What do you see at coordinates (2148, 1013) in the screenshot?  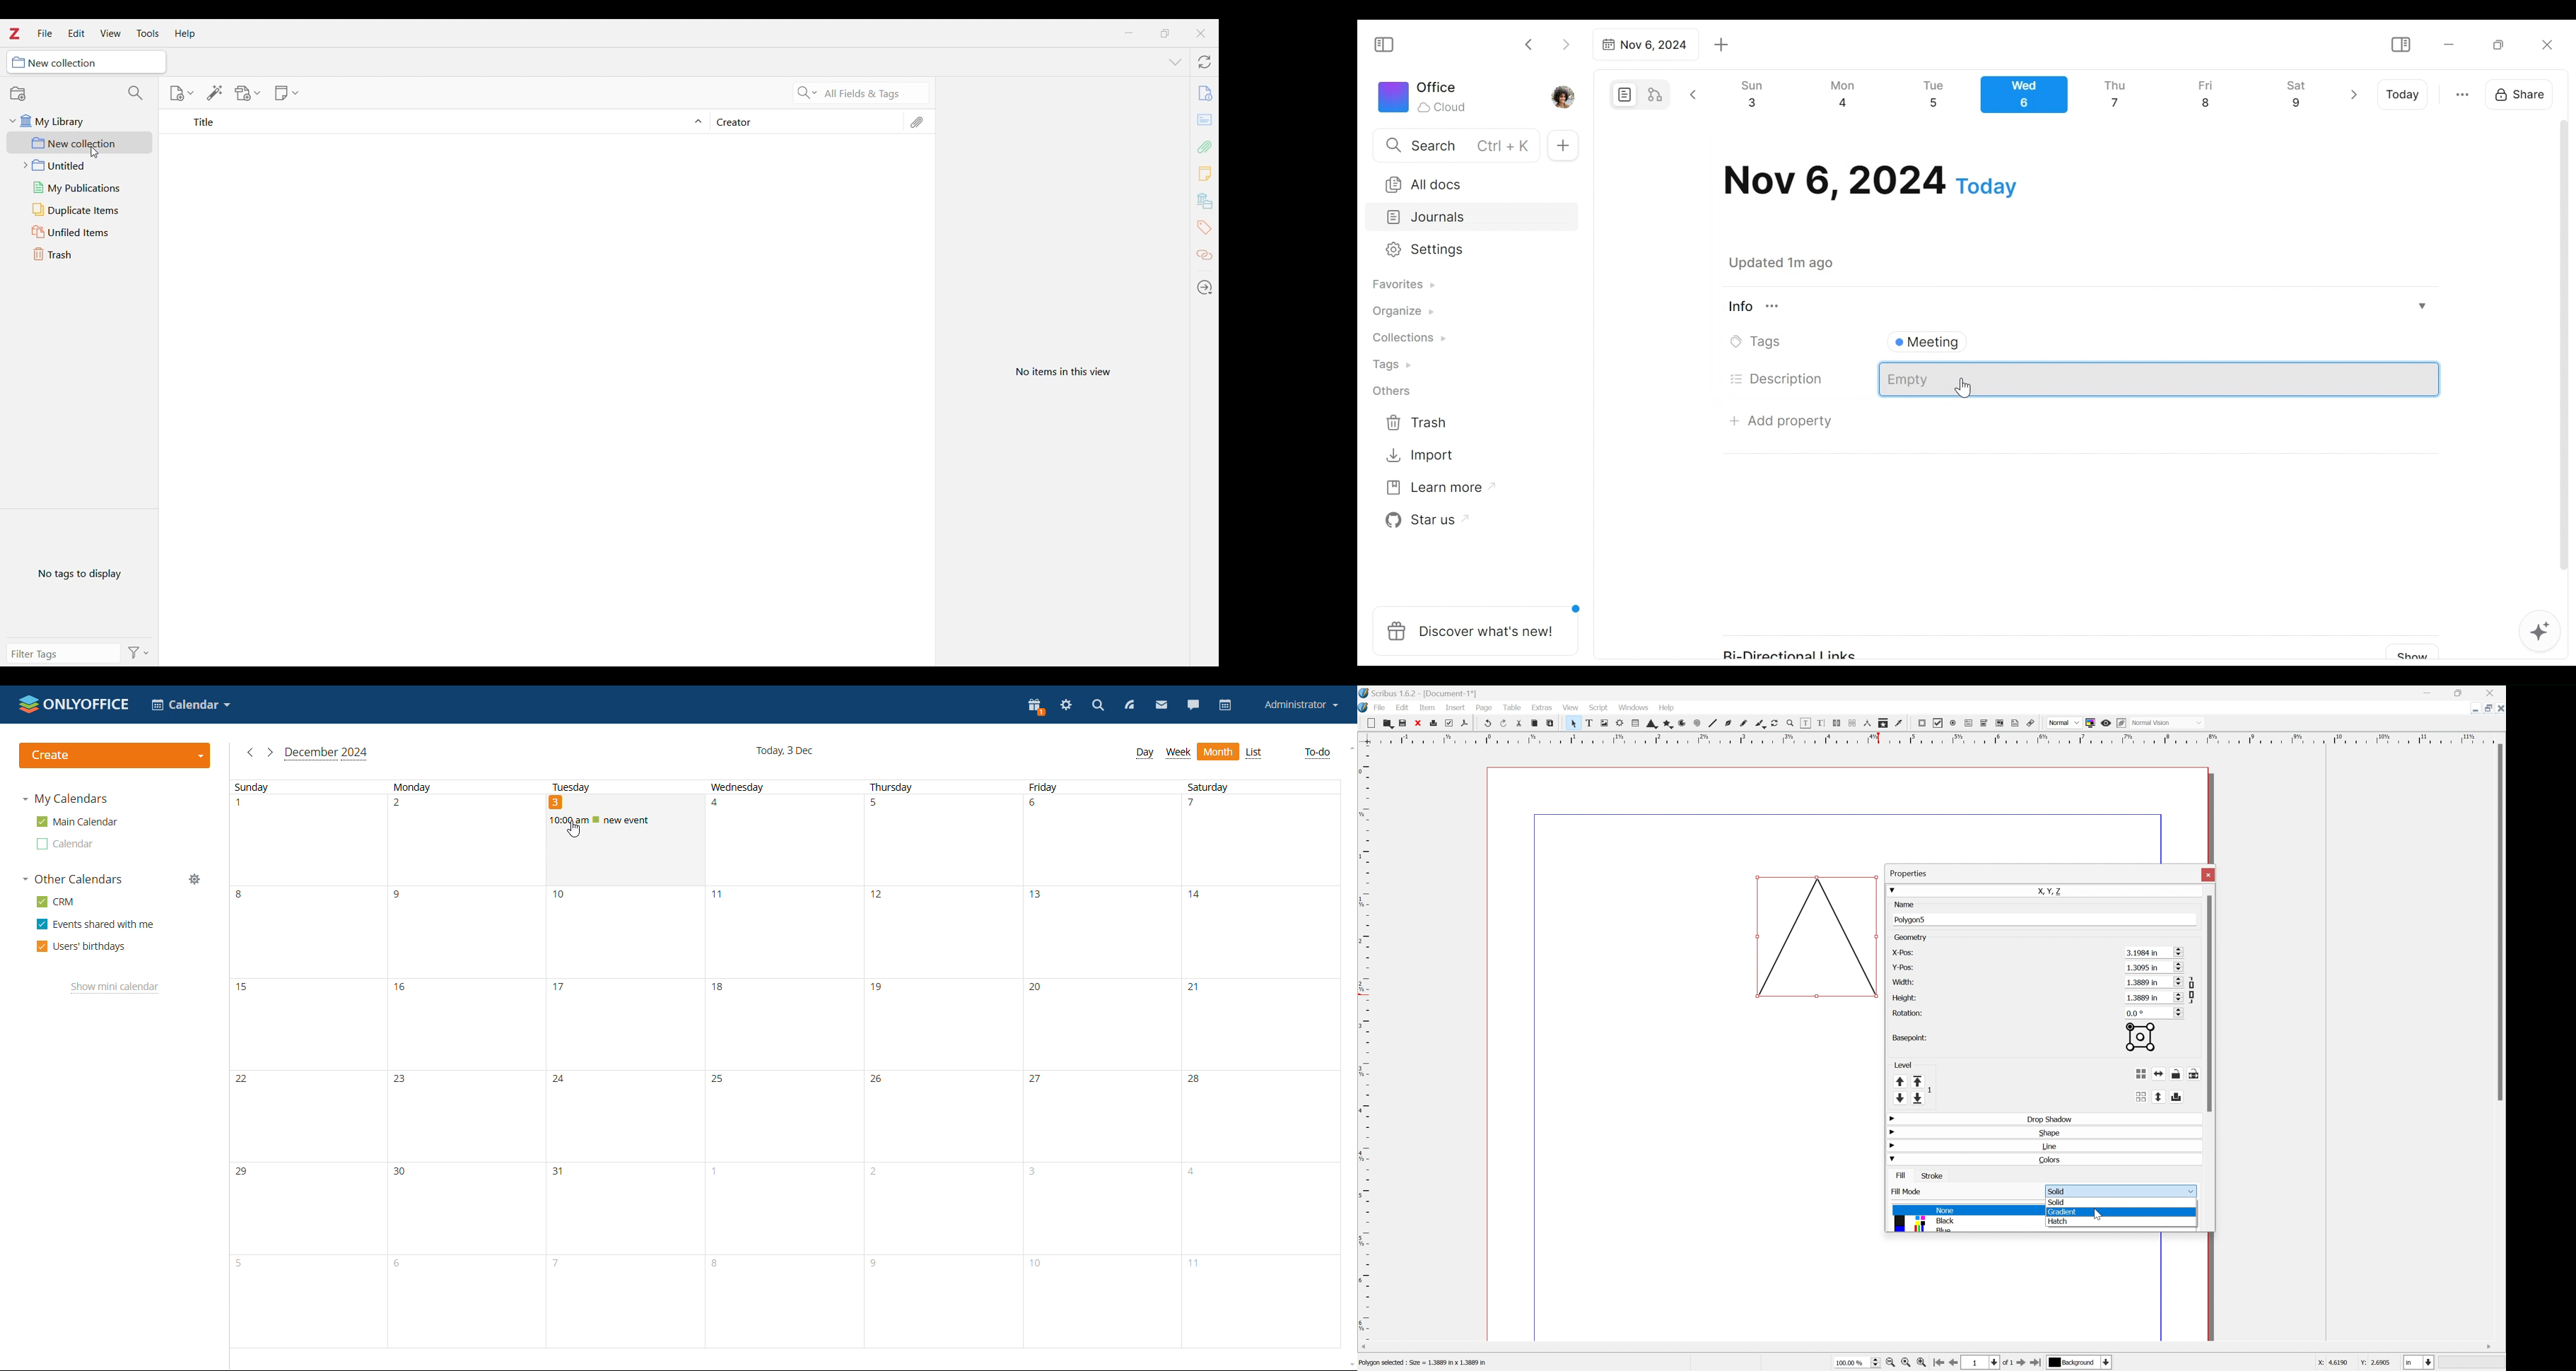 I see `0.0°` at bounding box center [2148, 1013].